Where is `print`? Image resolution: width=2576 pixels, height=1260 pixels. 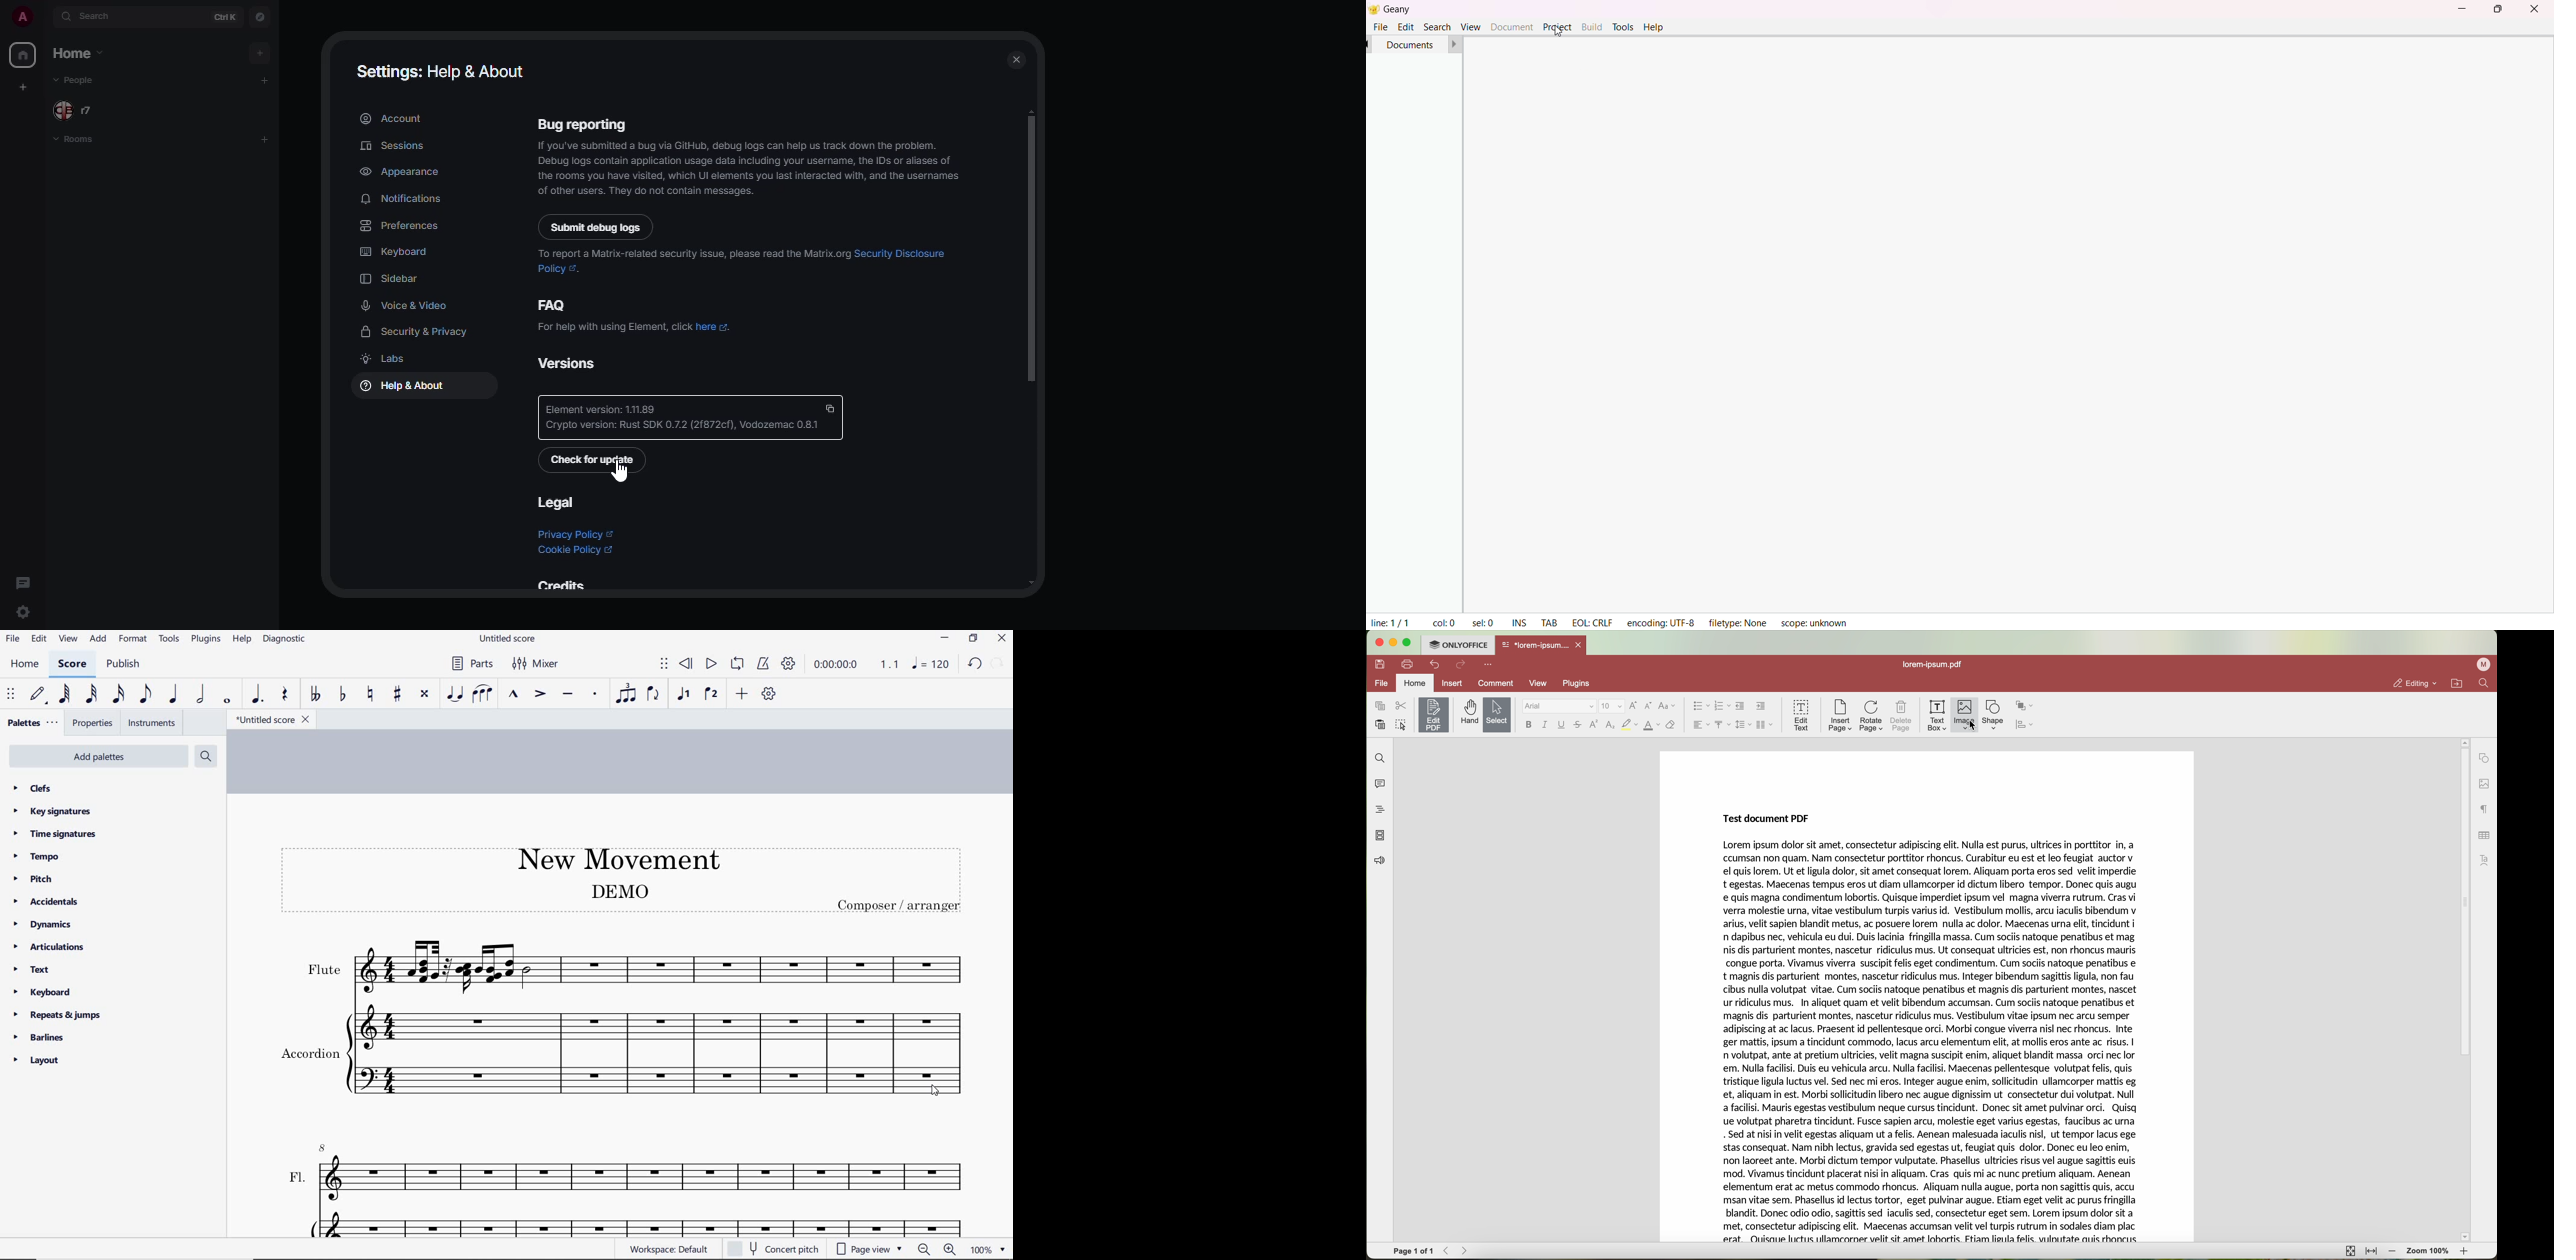
print is located at coordinates (1408, 663).